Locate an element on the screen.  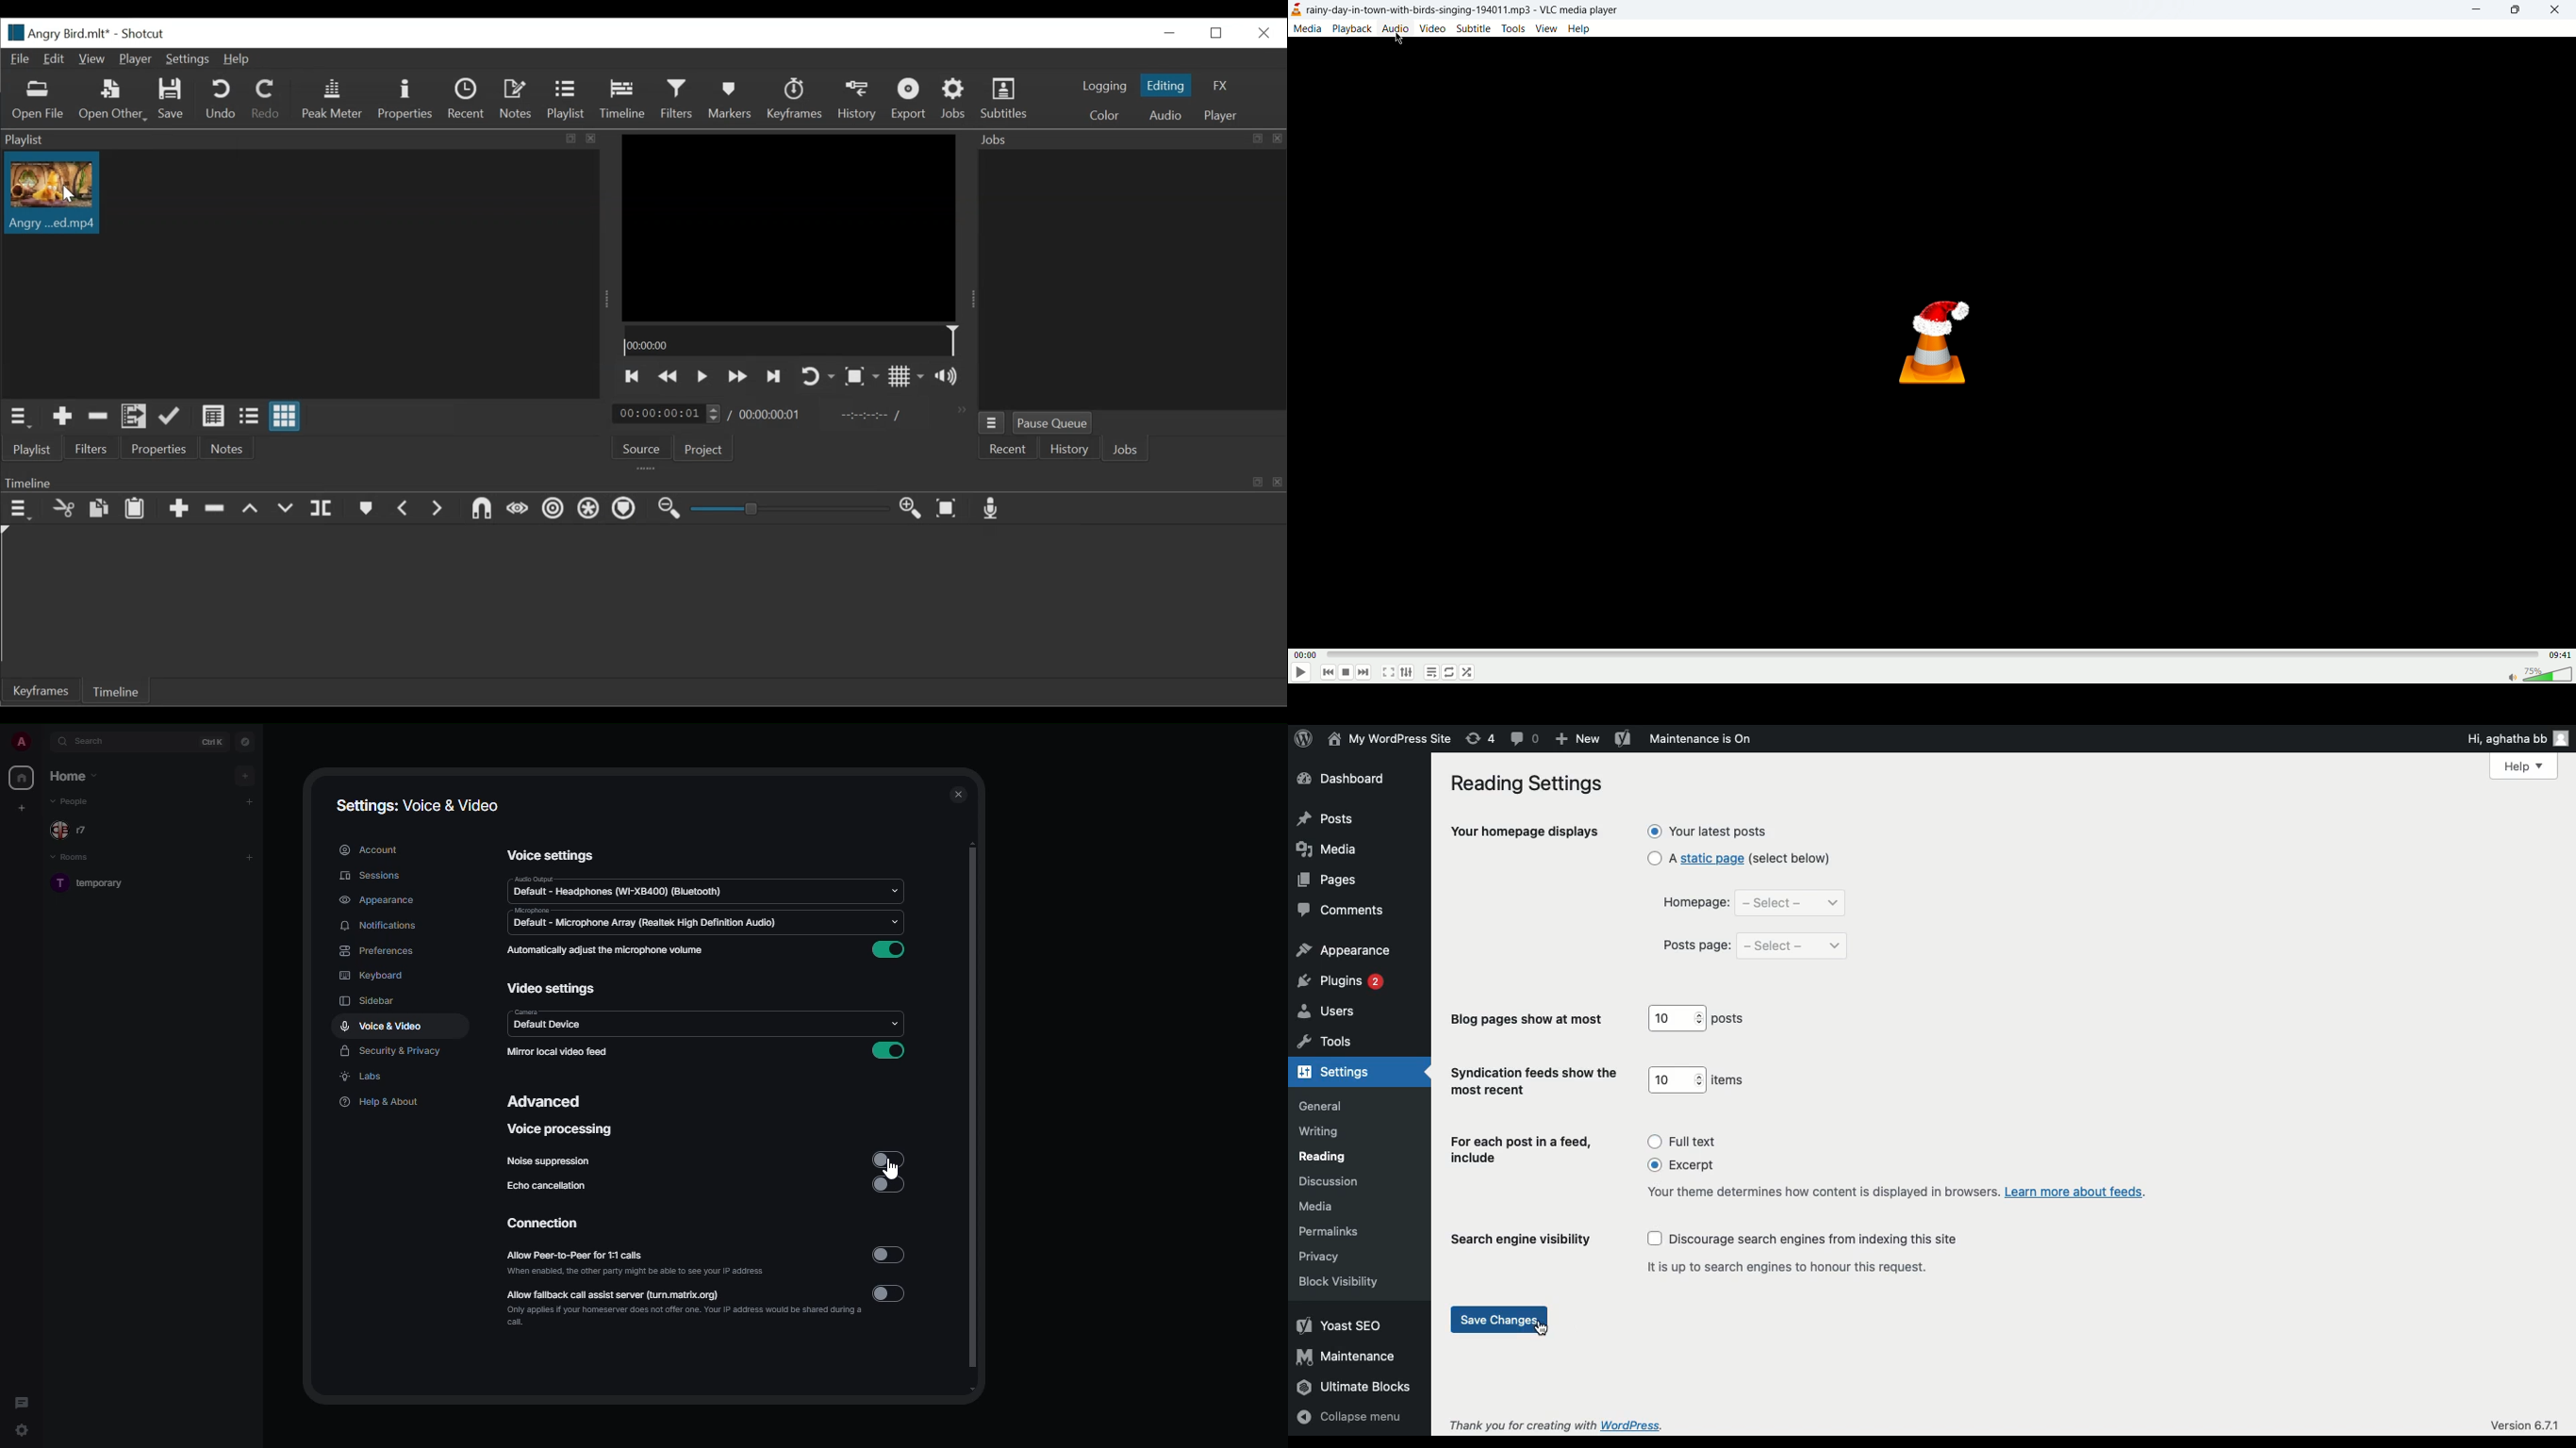
disabled is located at coordinates (891, 1184).